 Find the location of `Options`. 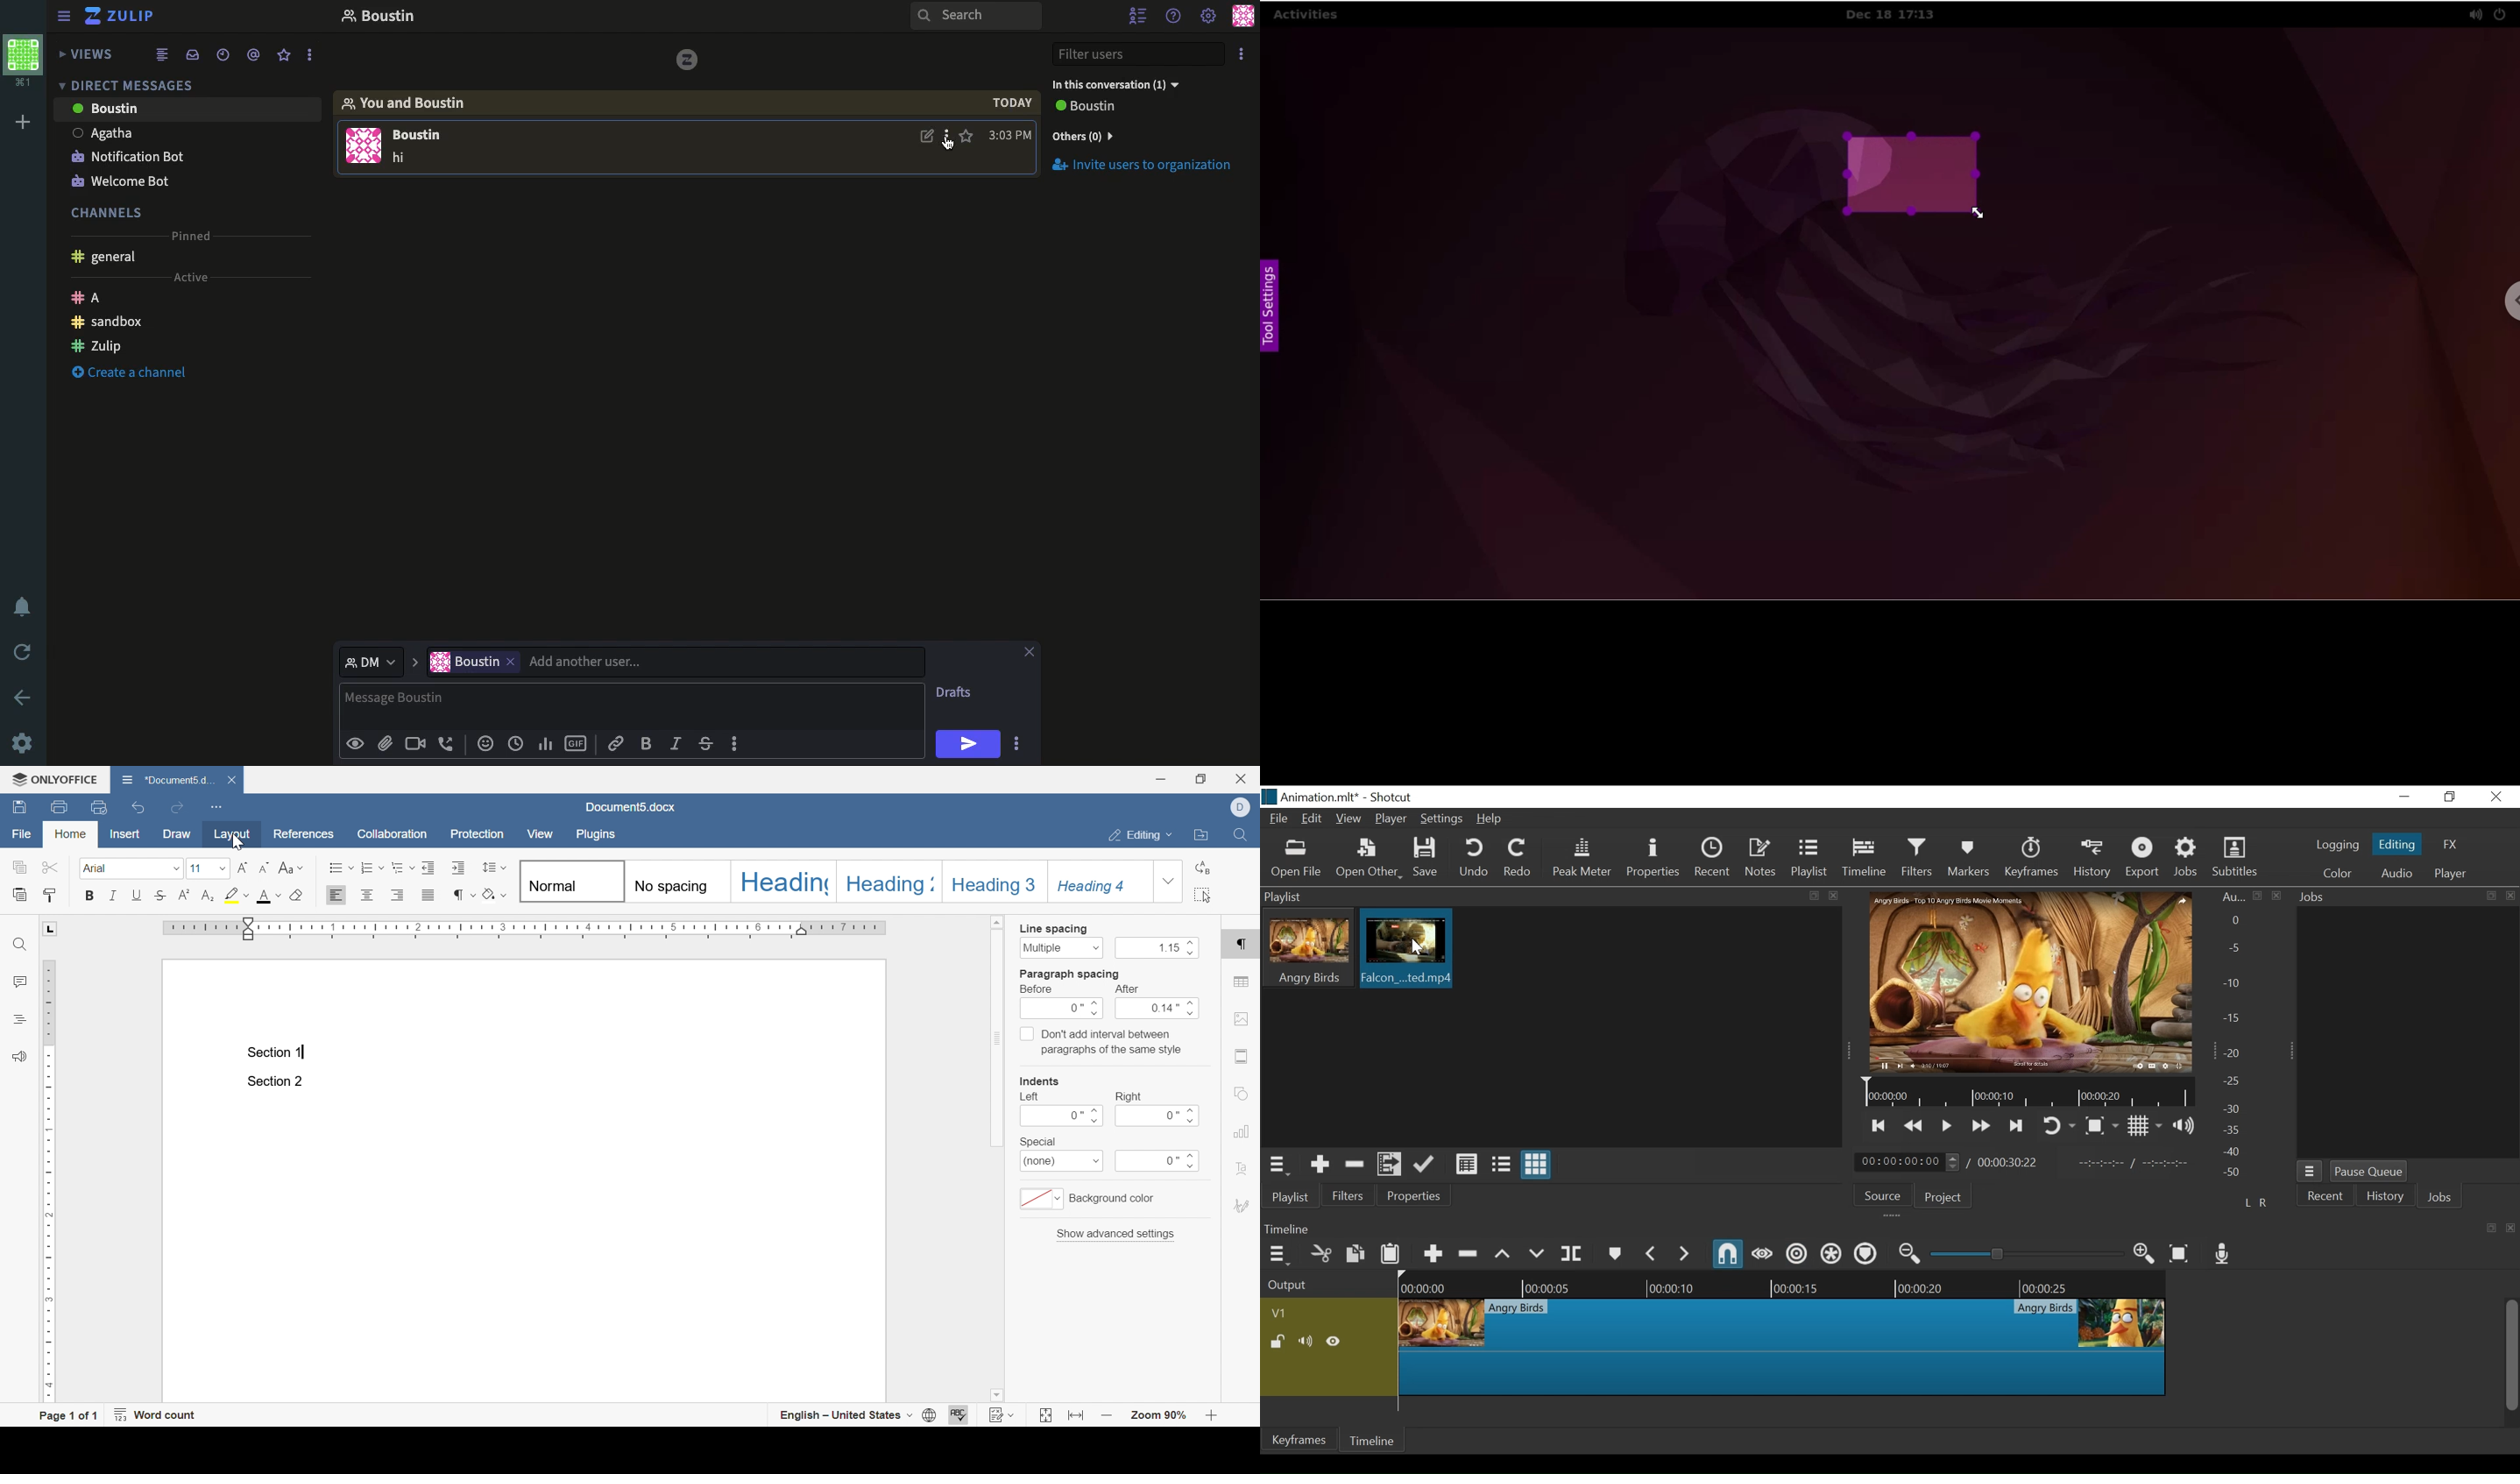

Options is located at coordinates (948, 138).